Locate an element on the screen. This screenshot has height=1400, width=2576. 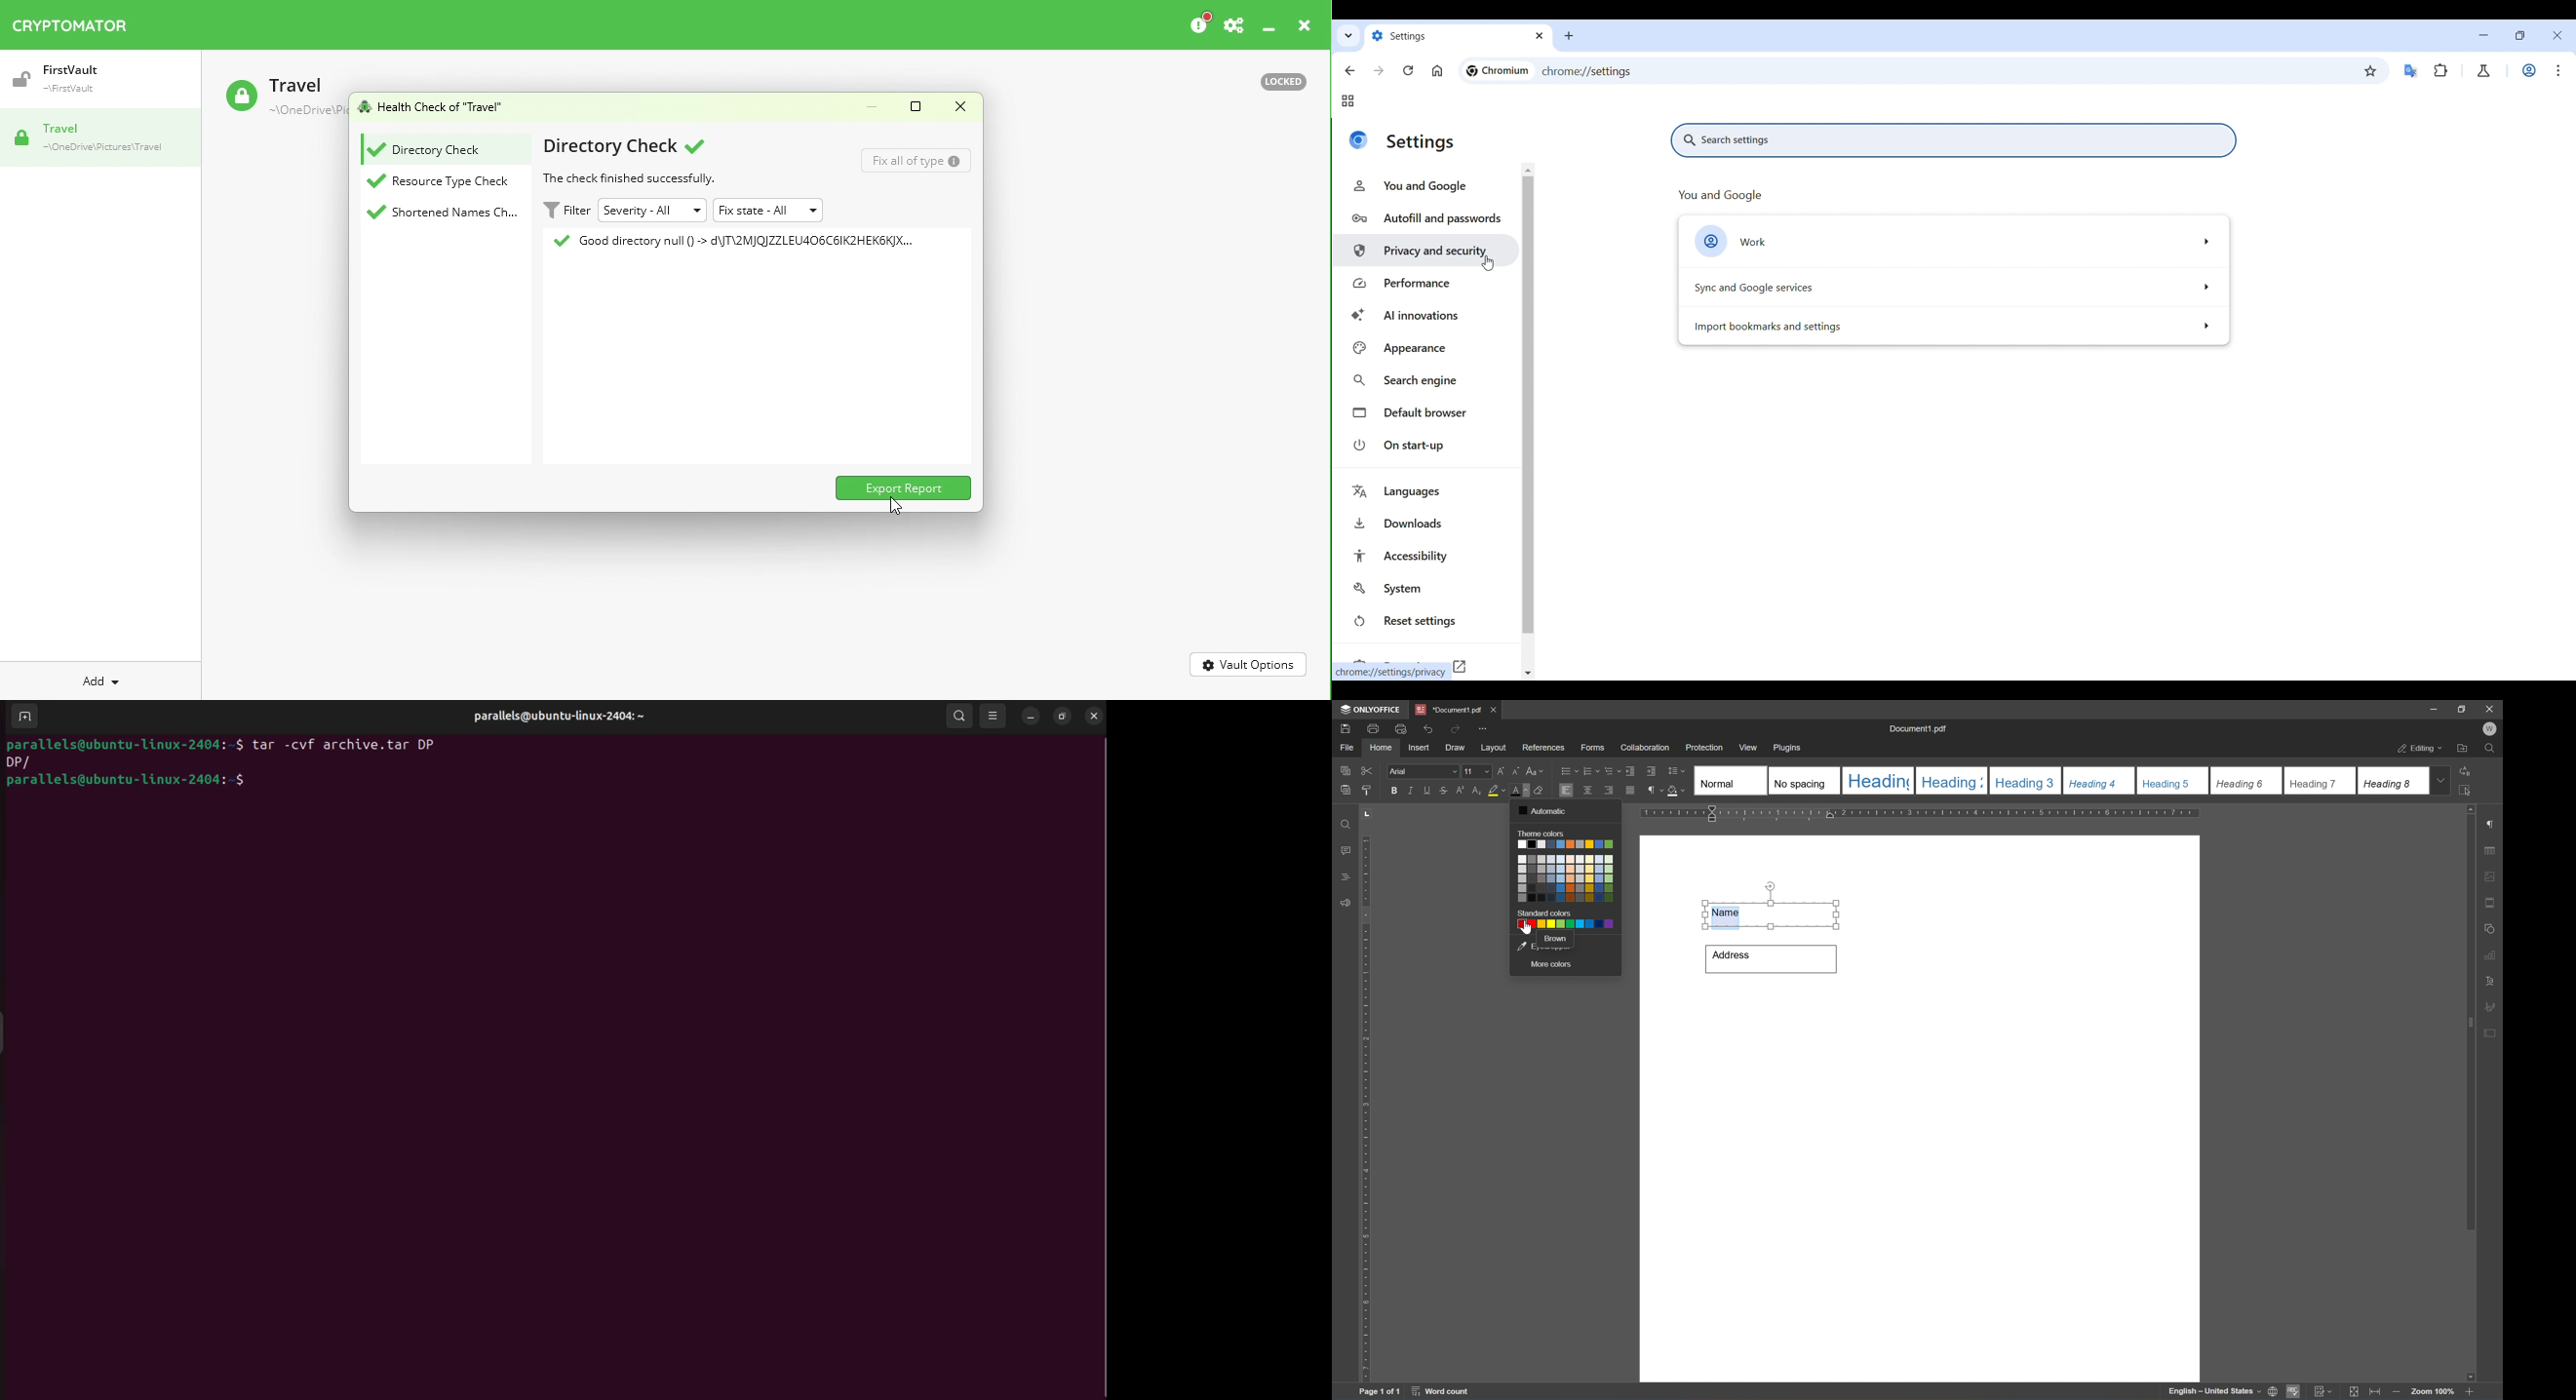
Theme colors is located at coordinates (1543, 833).